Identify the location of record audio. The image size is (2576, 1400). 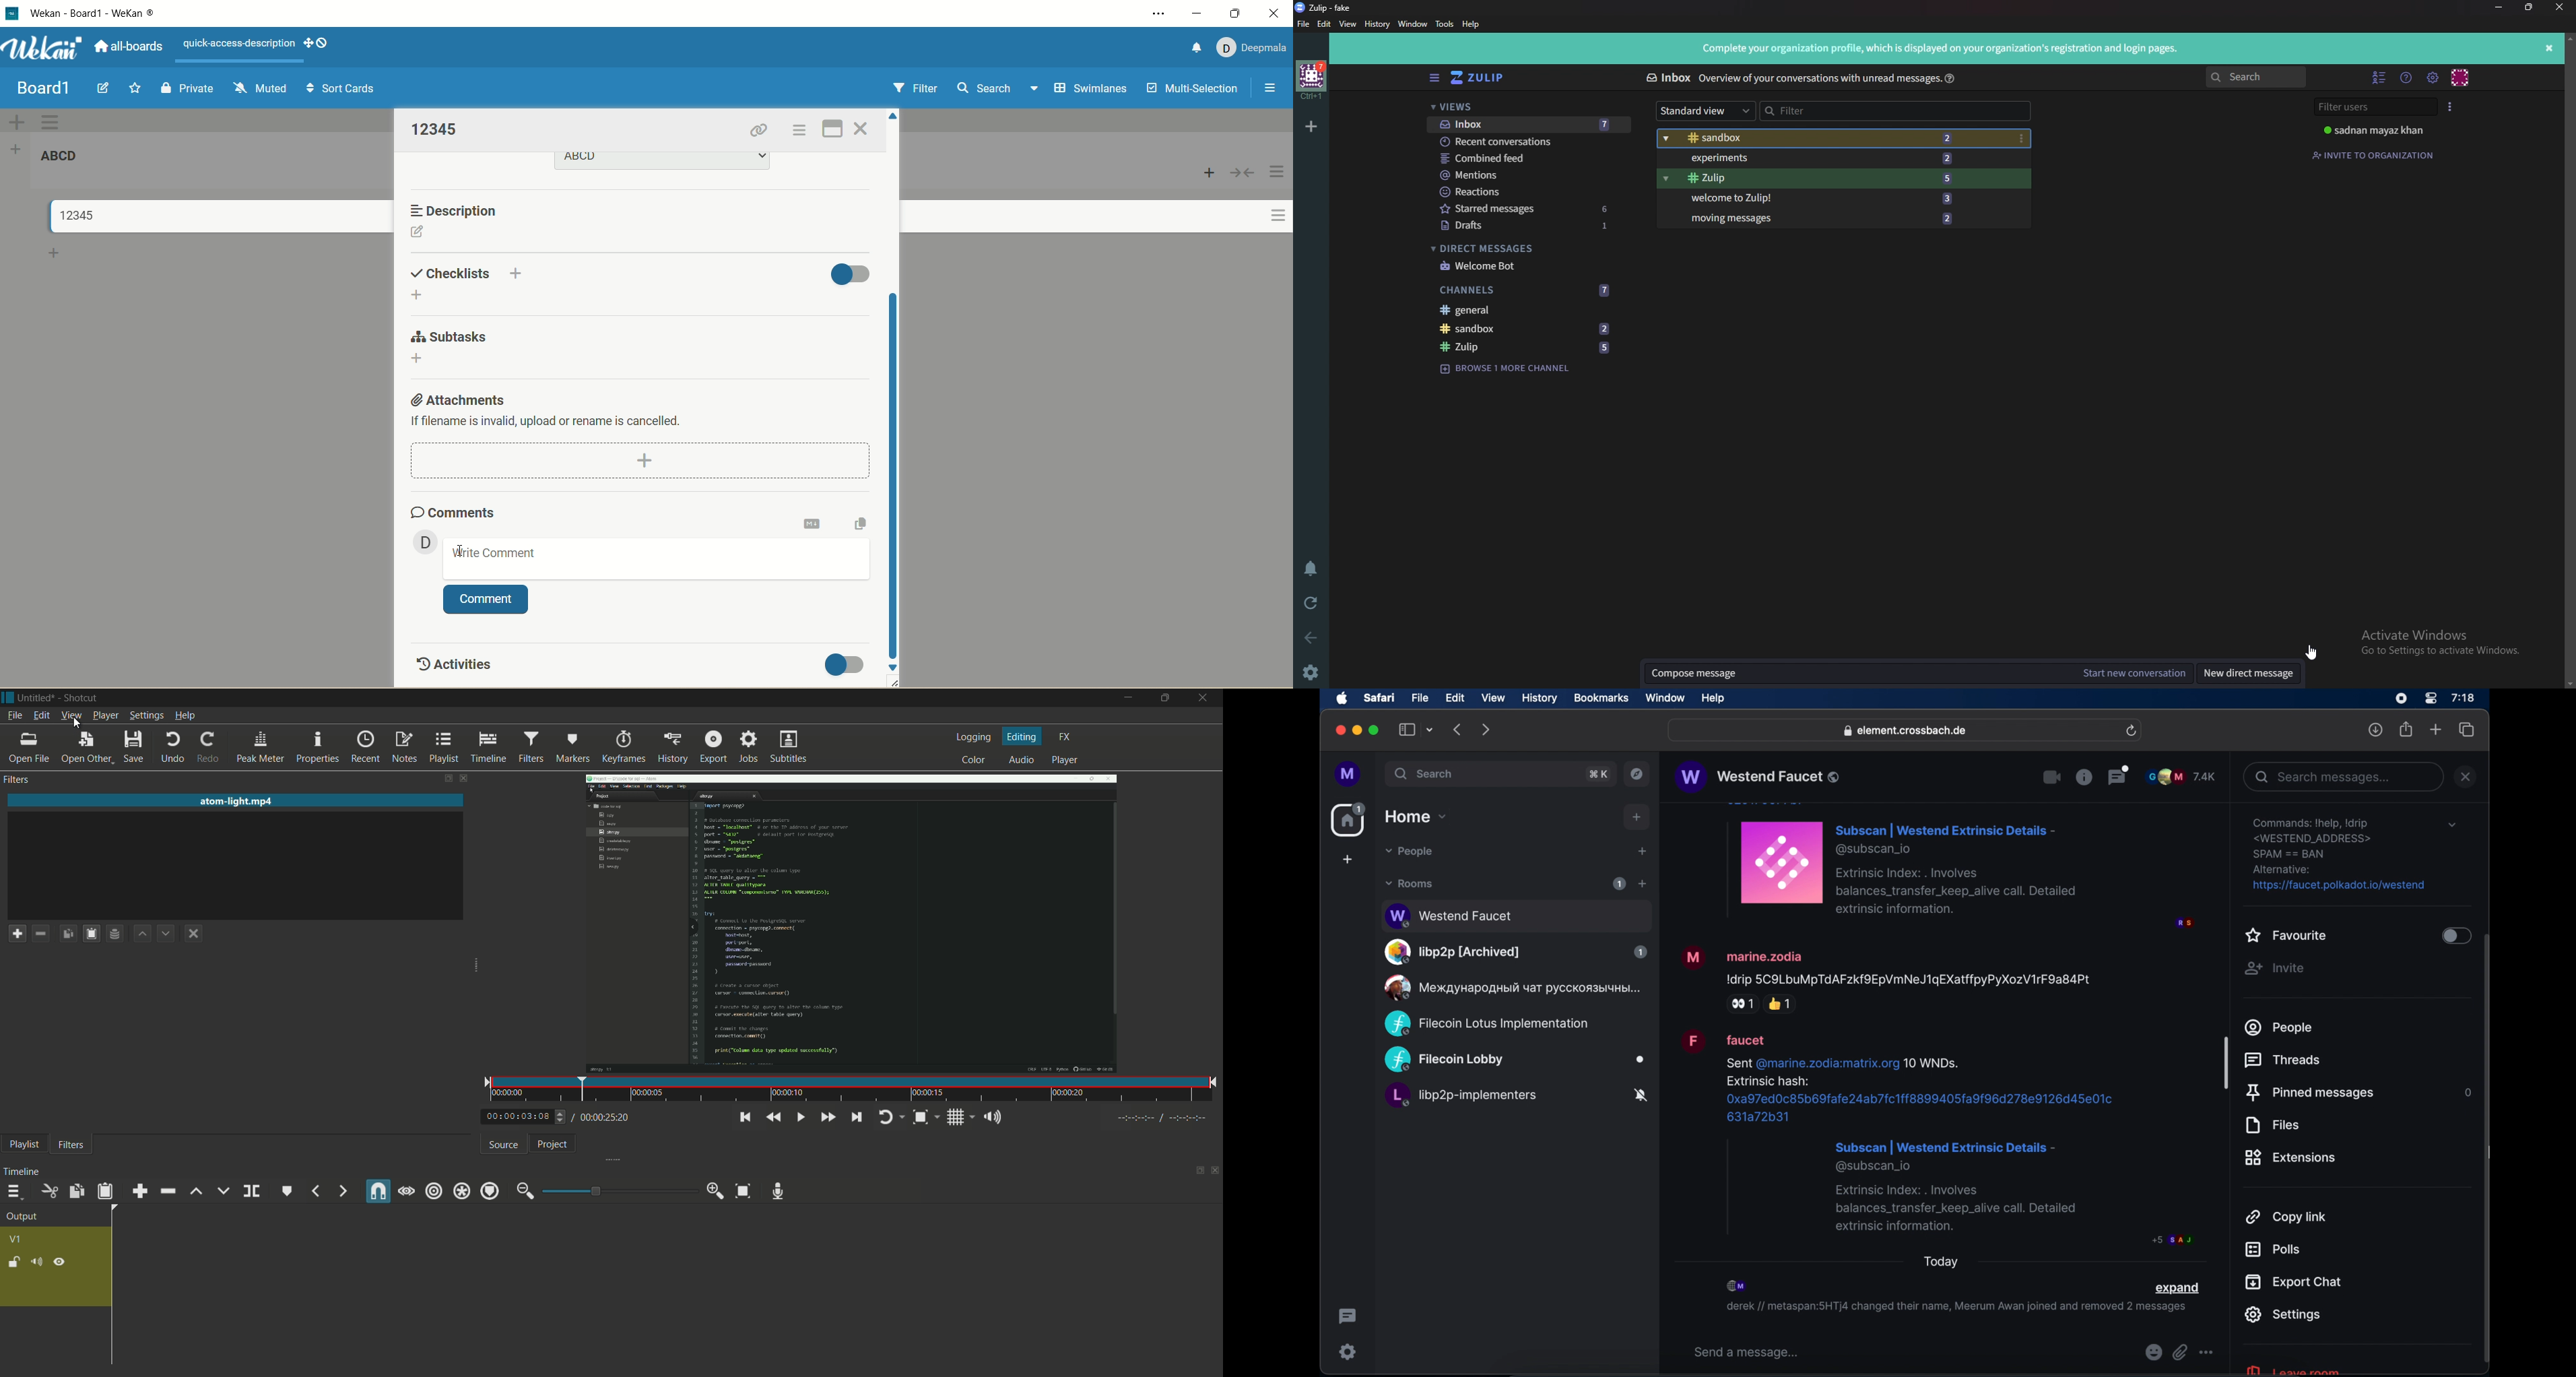
(781, 1191).